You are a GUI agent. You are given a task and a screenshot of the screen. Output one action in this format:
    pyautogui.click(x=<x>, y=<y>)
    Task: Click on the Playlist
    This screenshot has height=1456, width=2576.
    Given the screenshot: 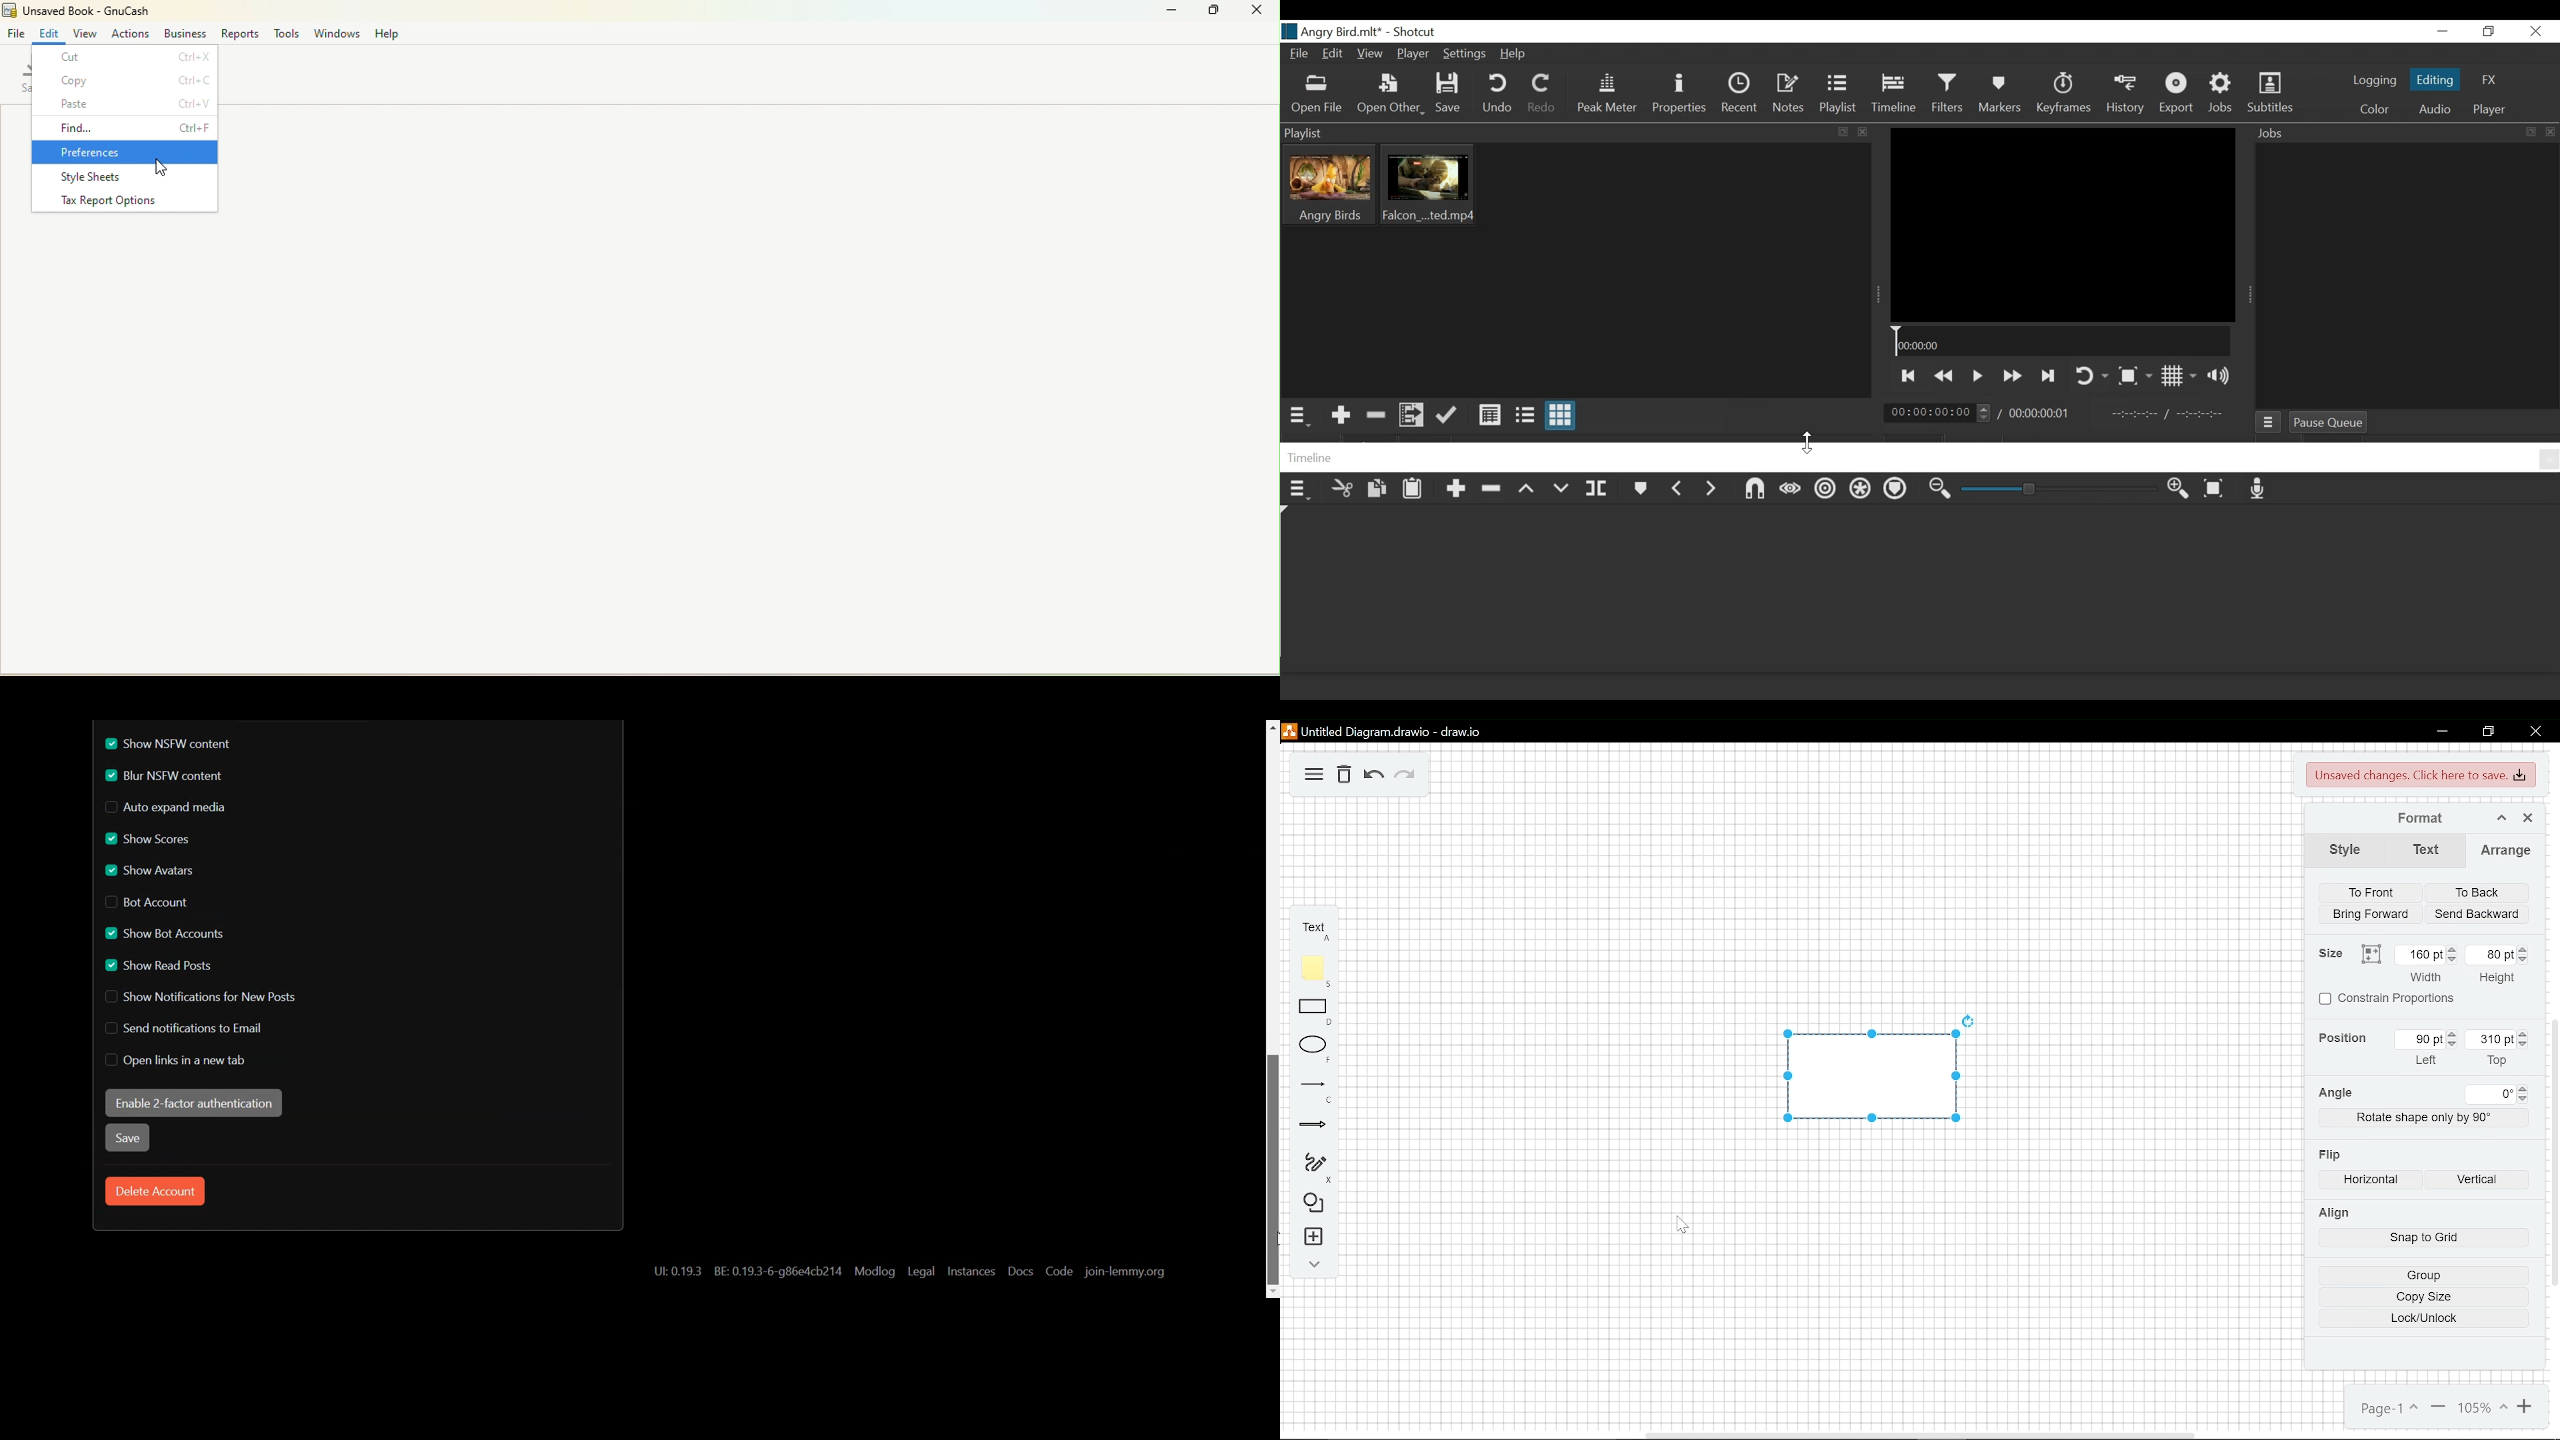 What is the action you would take?
    pyautogui.click(x=1841, y=95)
    